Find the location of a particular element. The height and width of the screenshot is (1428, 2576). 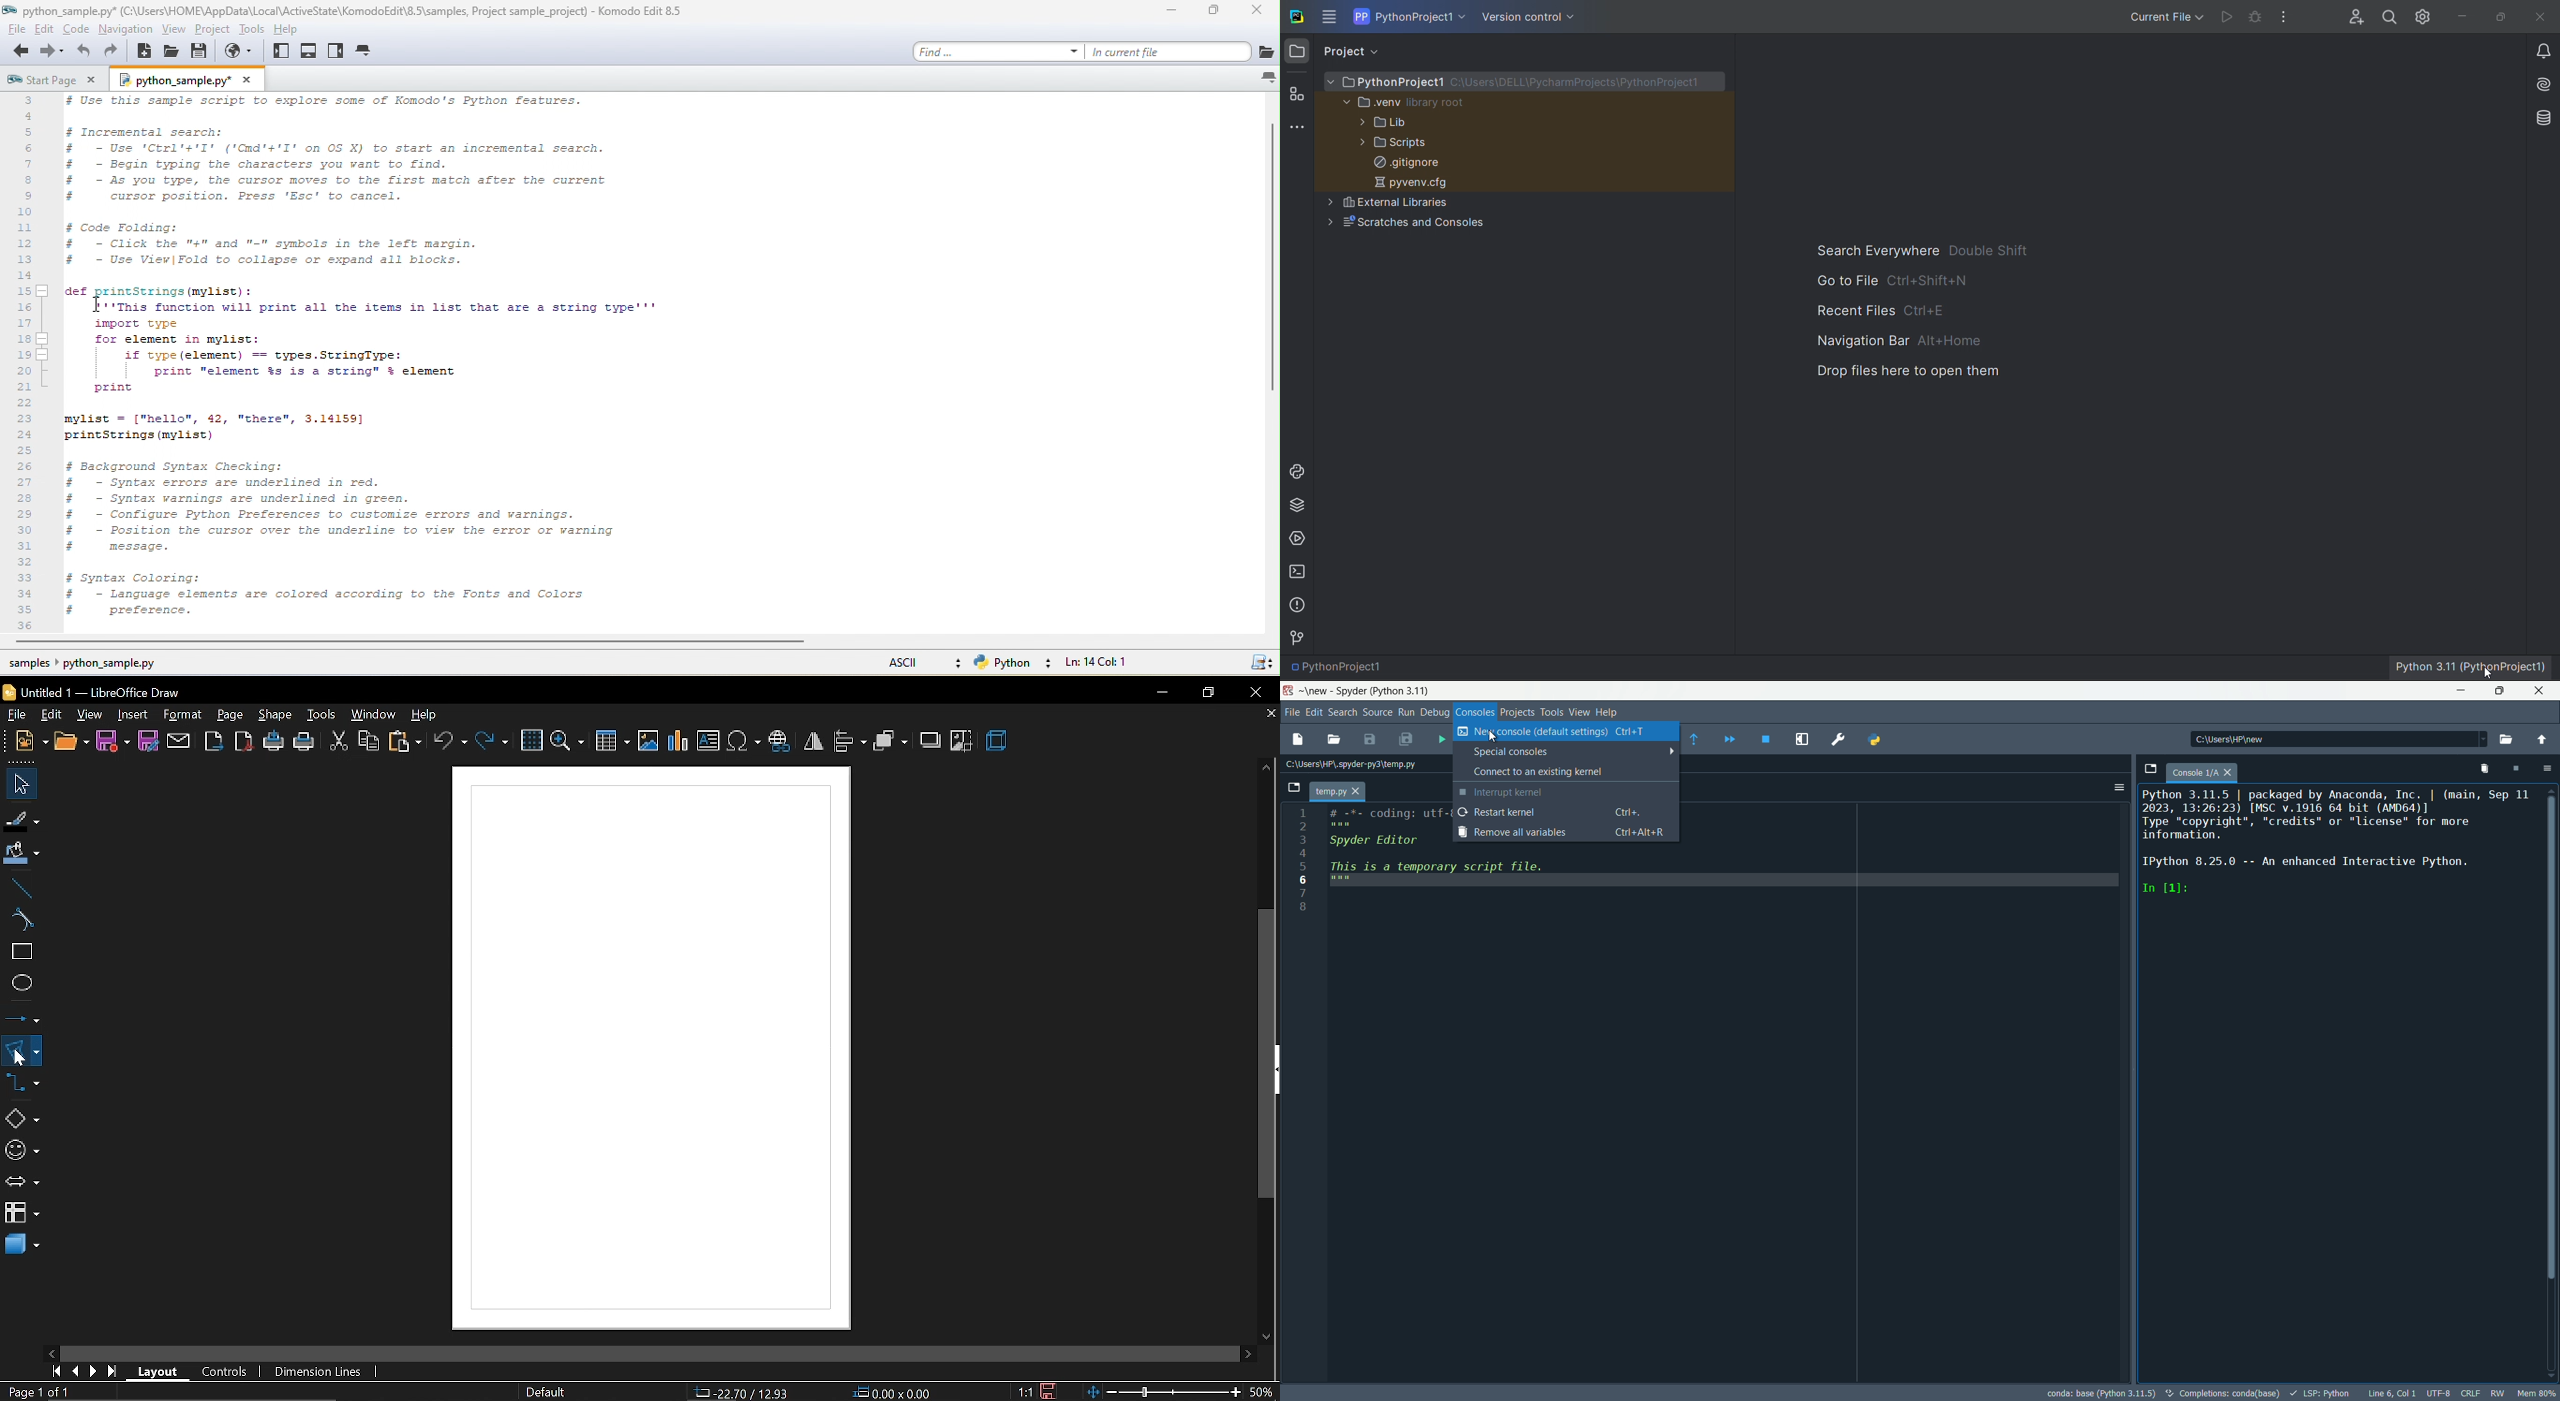

consoles menu is located at coordinates (1475, 712).